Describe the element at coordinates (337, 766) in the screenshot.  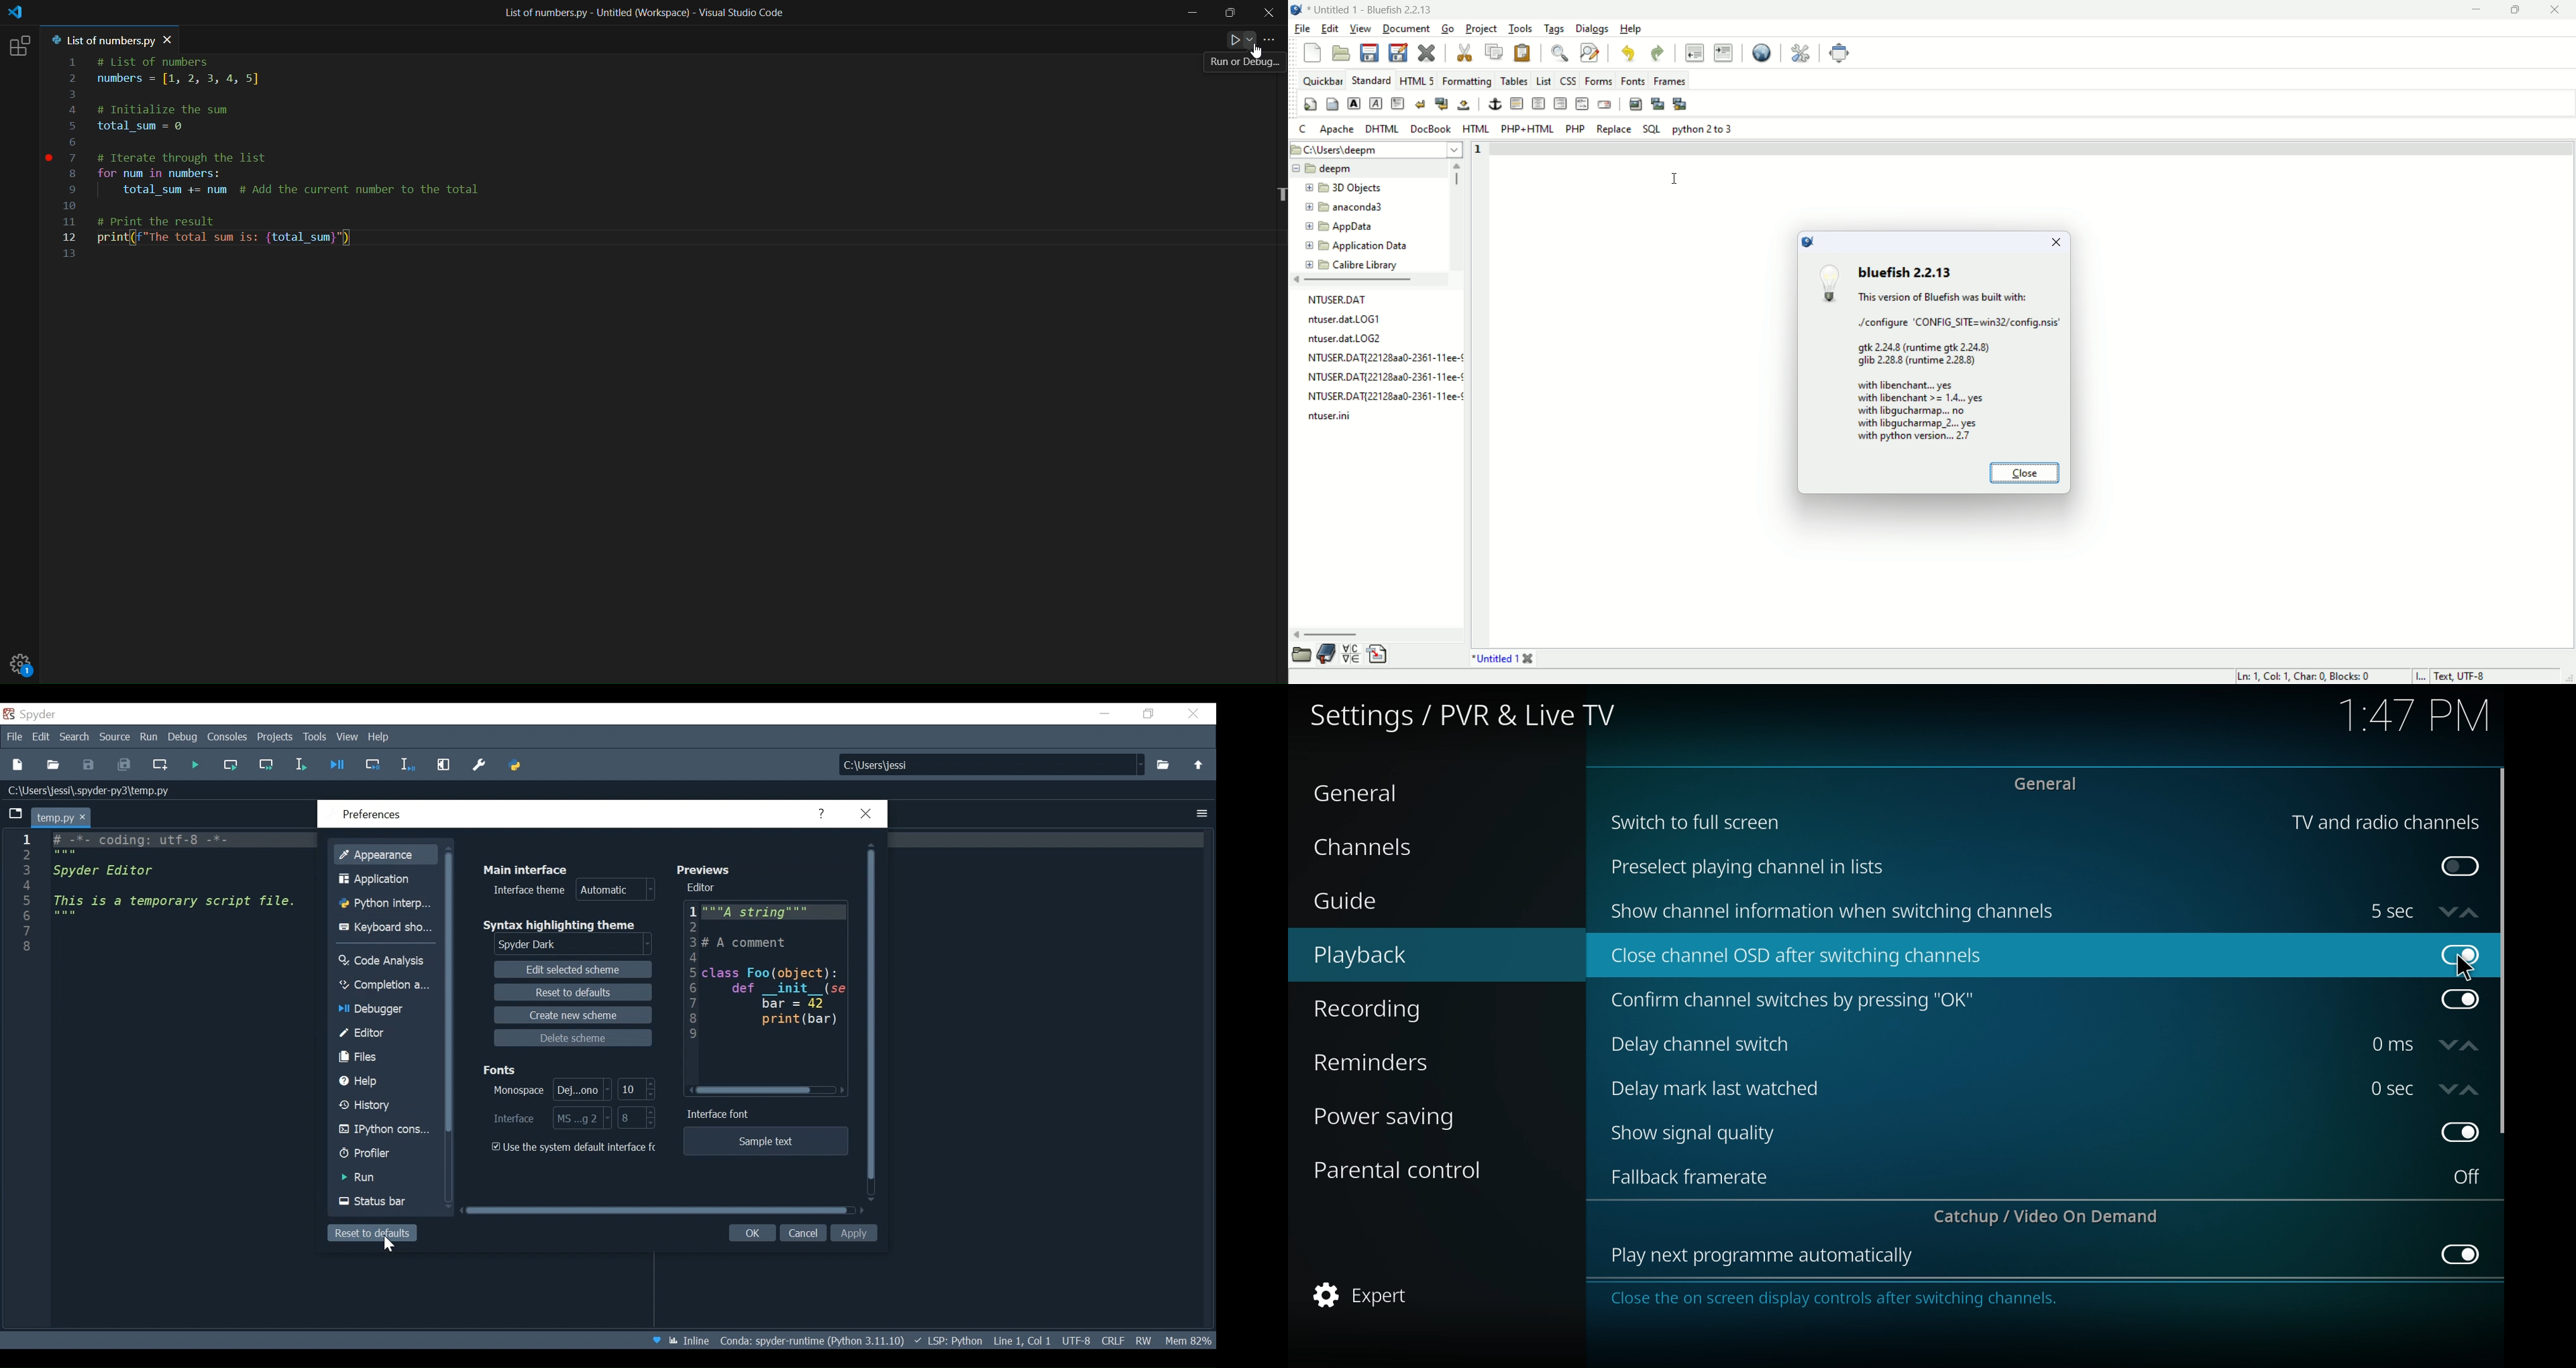
I see `Debug file` at that location.